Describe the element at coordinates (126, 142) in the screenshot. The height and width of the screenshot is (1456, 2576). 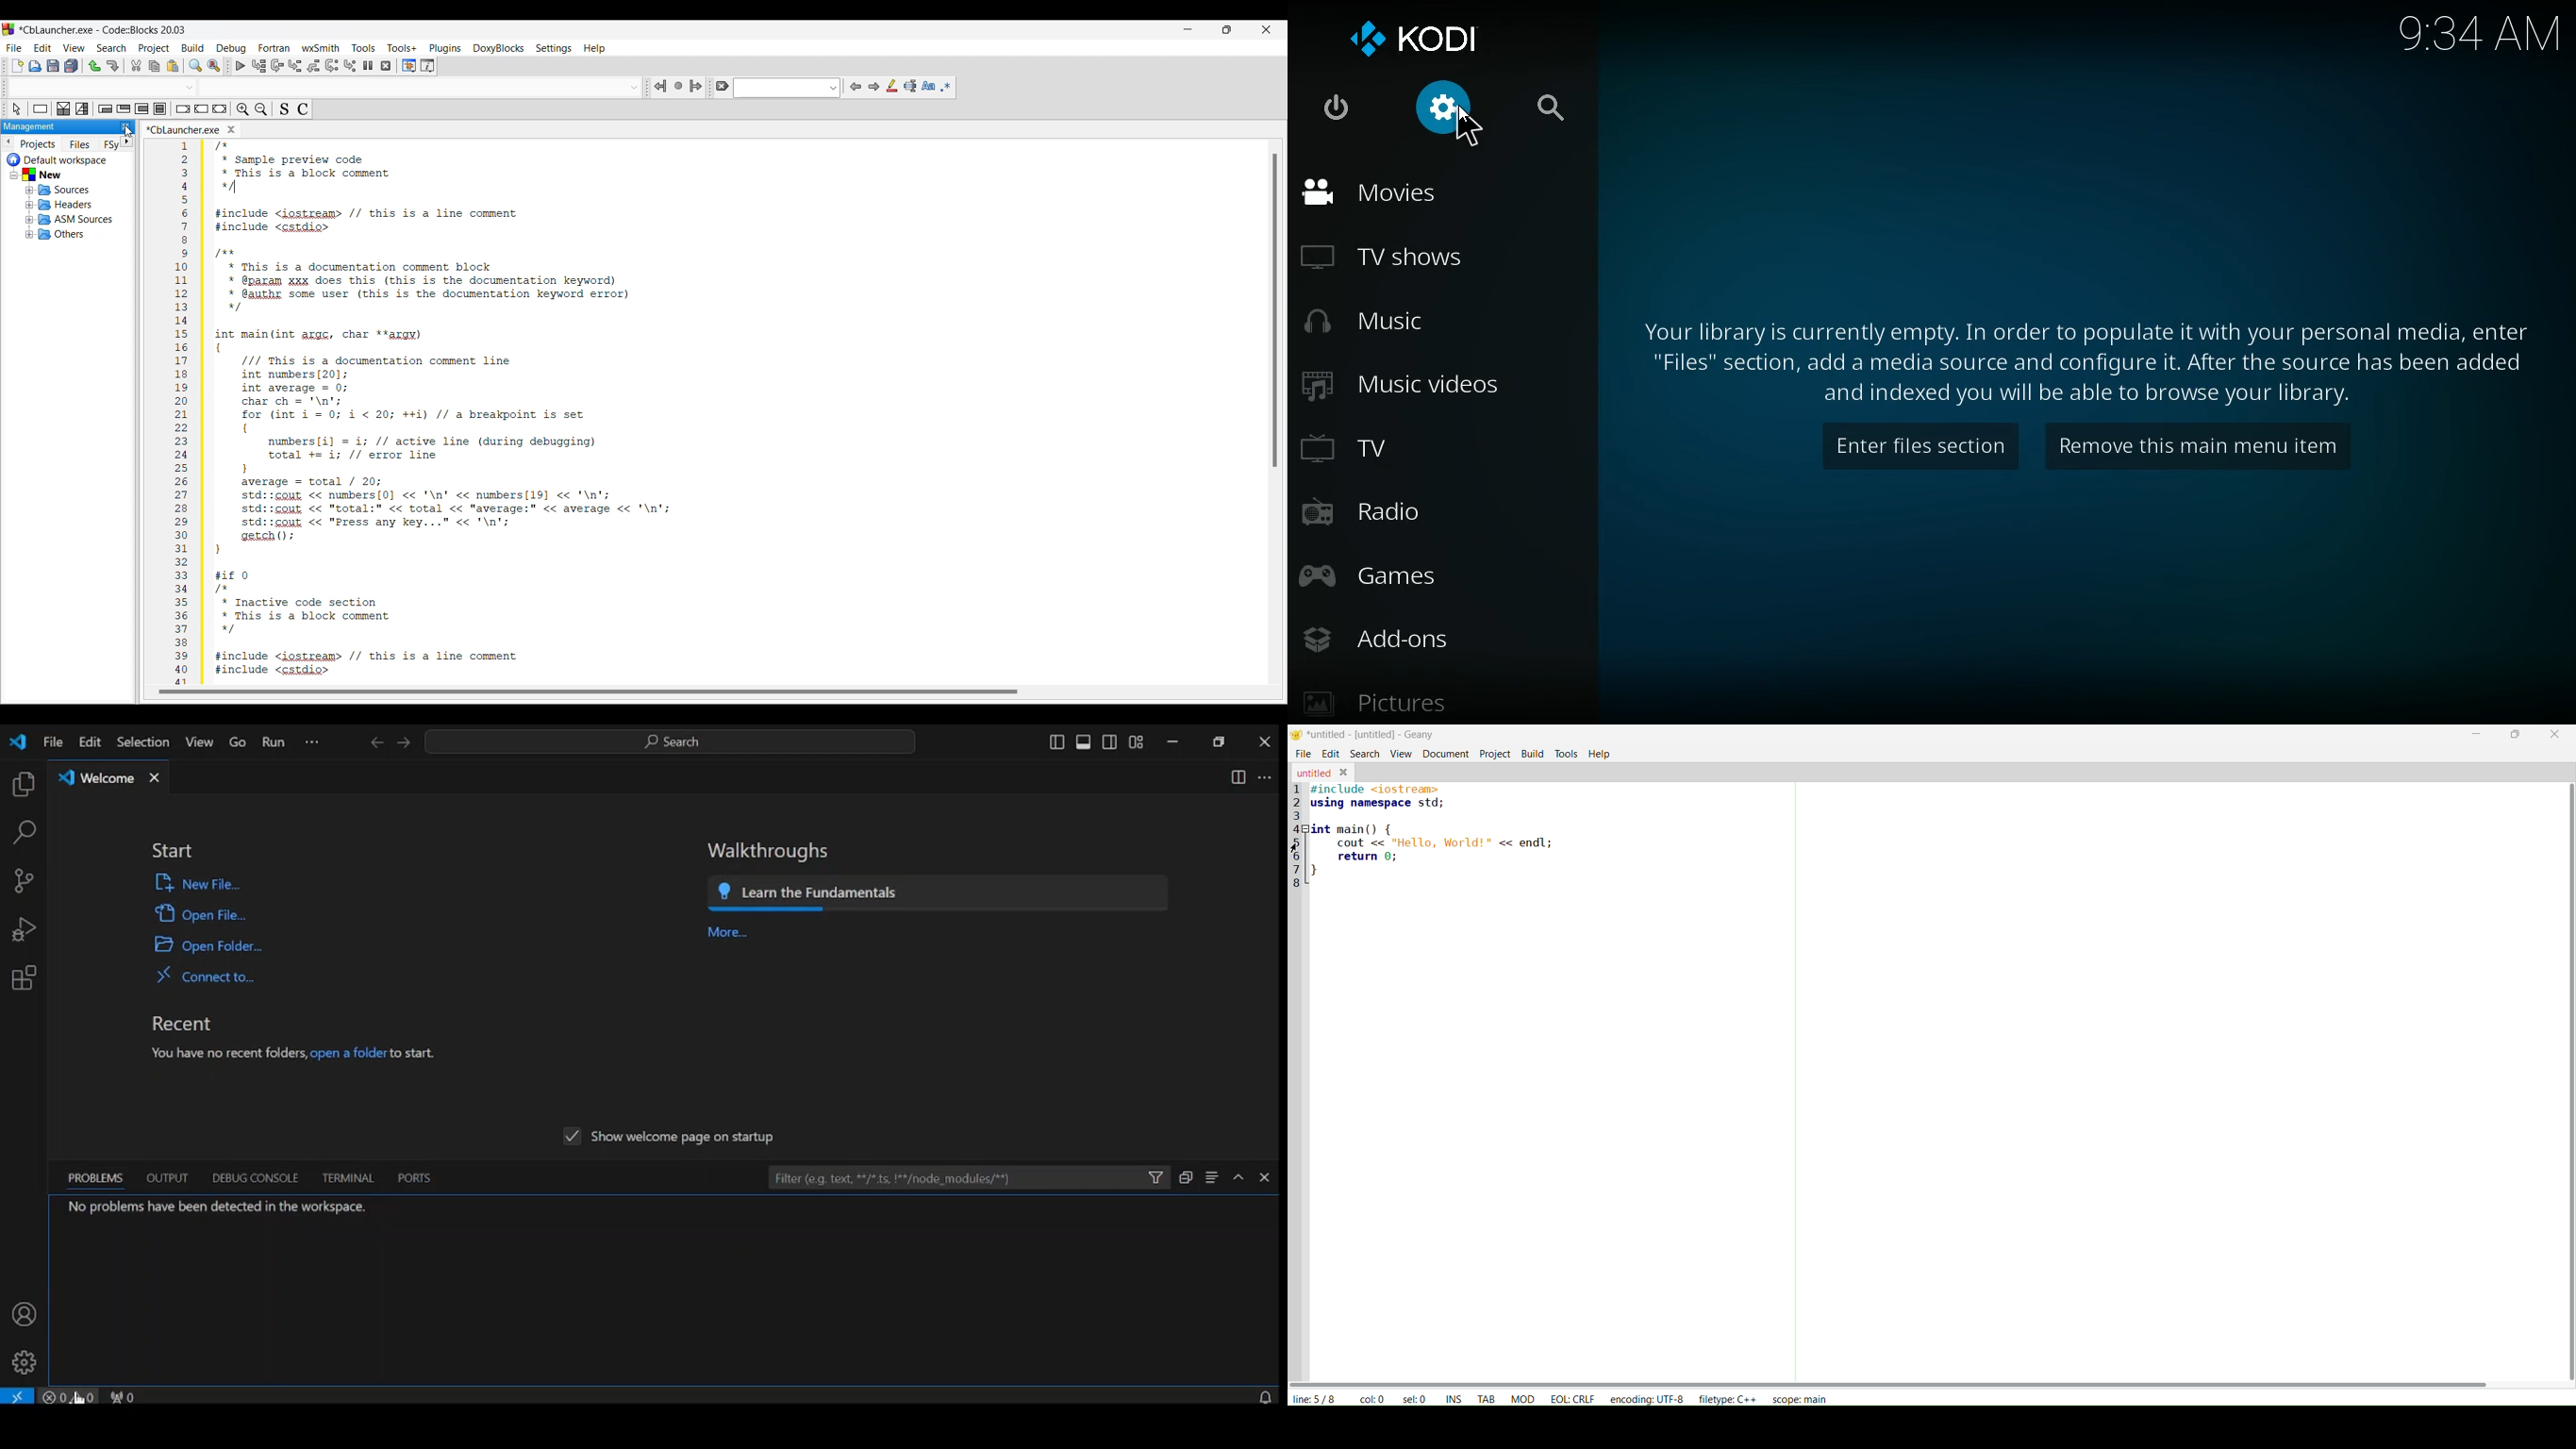
I see `Go to next` at that location.